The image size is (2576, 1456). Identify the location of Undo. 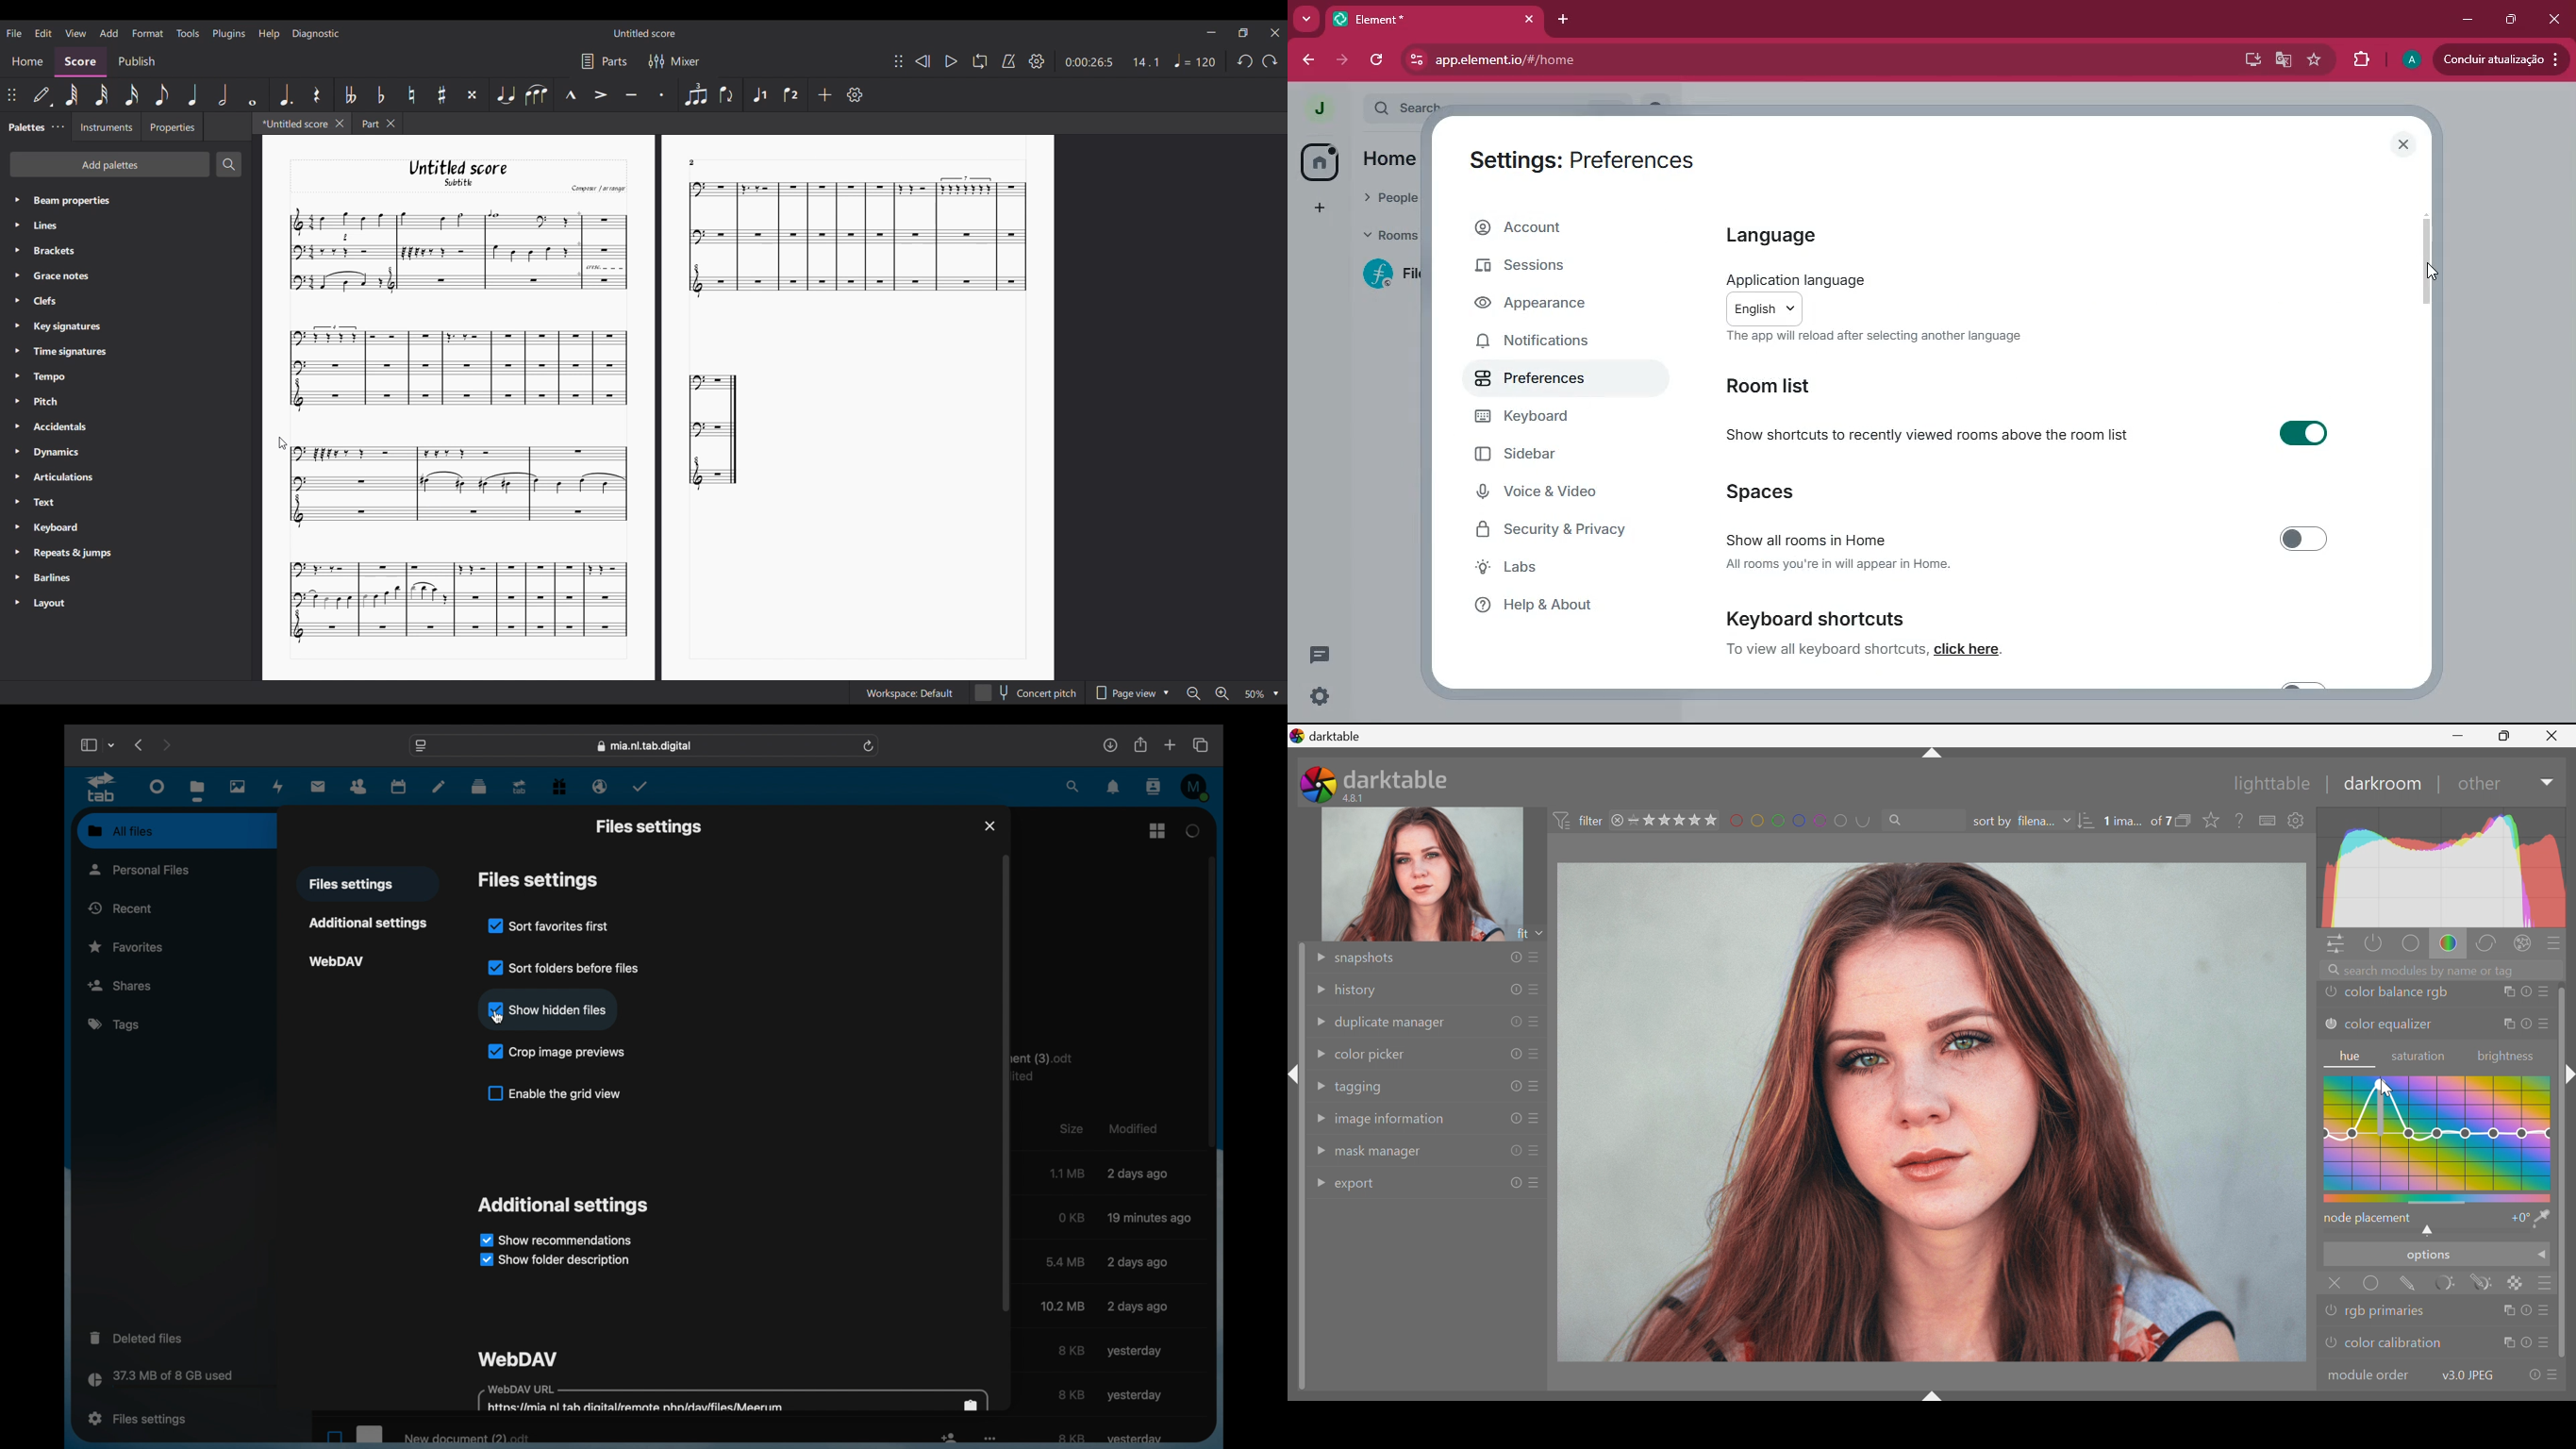
(1246, 62).